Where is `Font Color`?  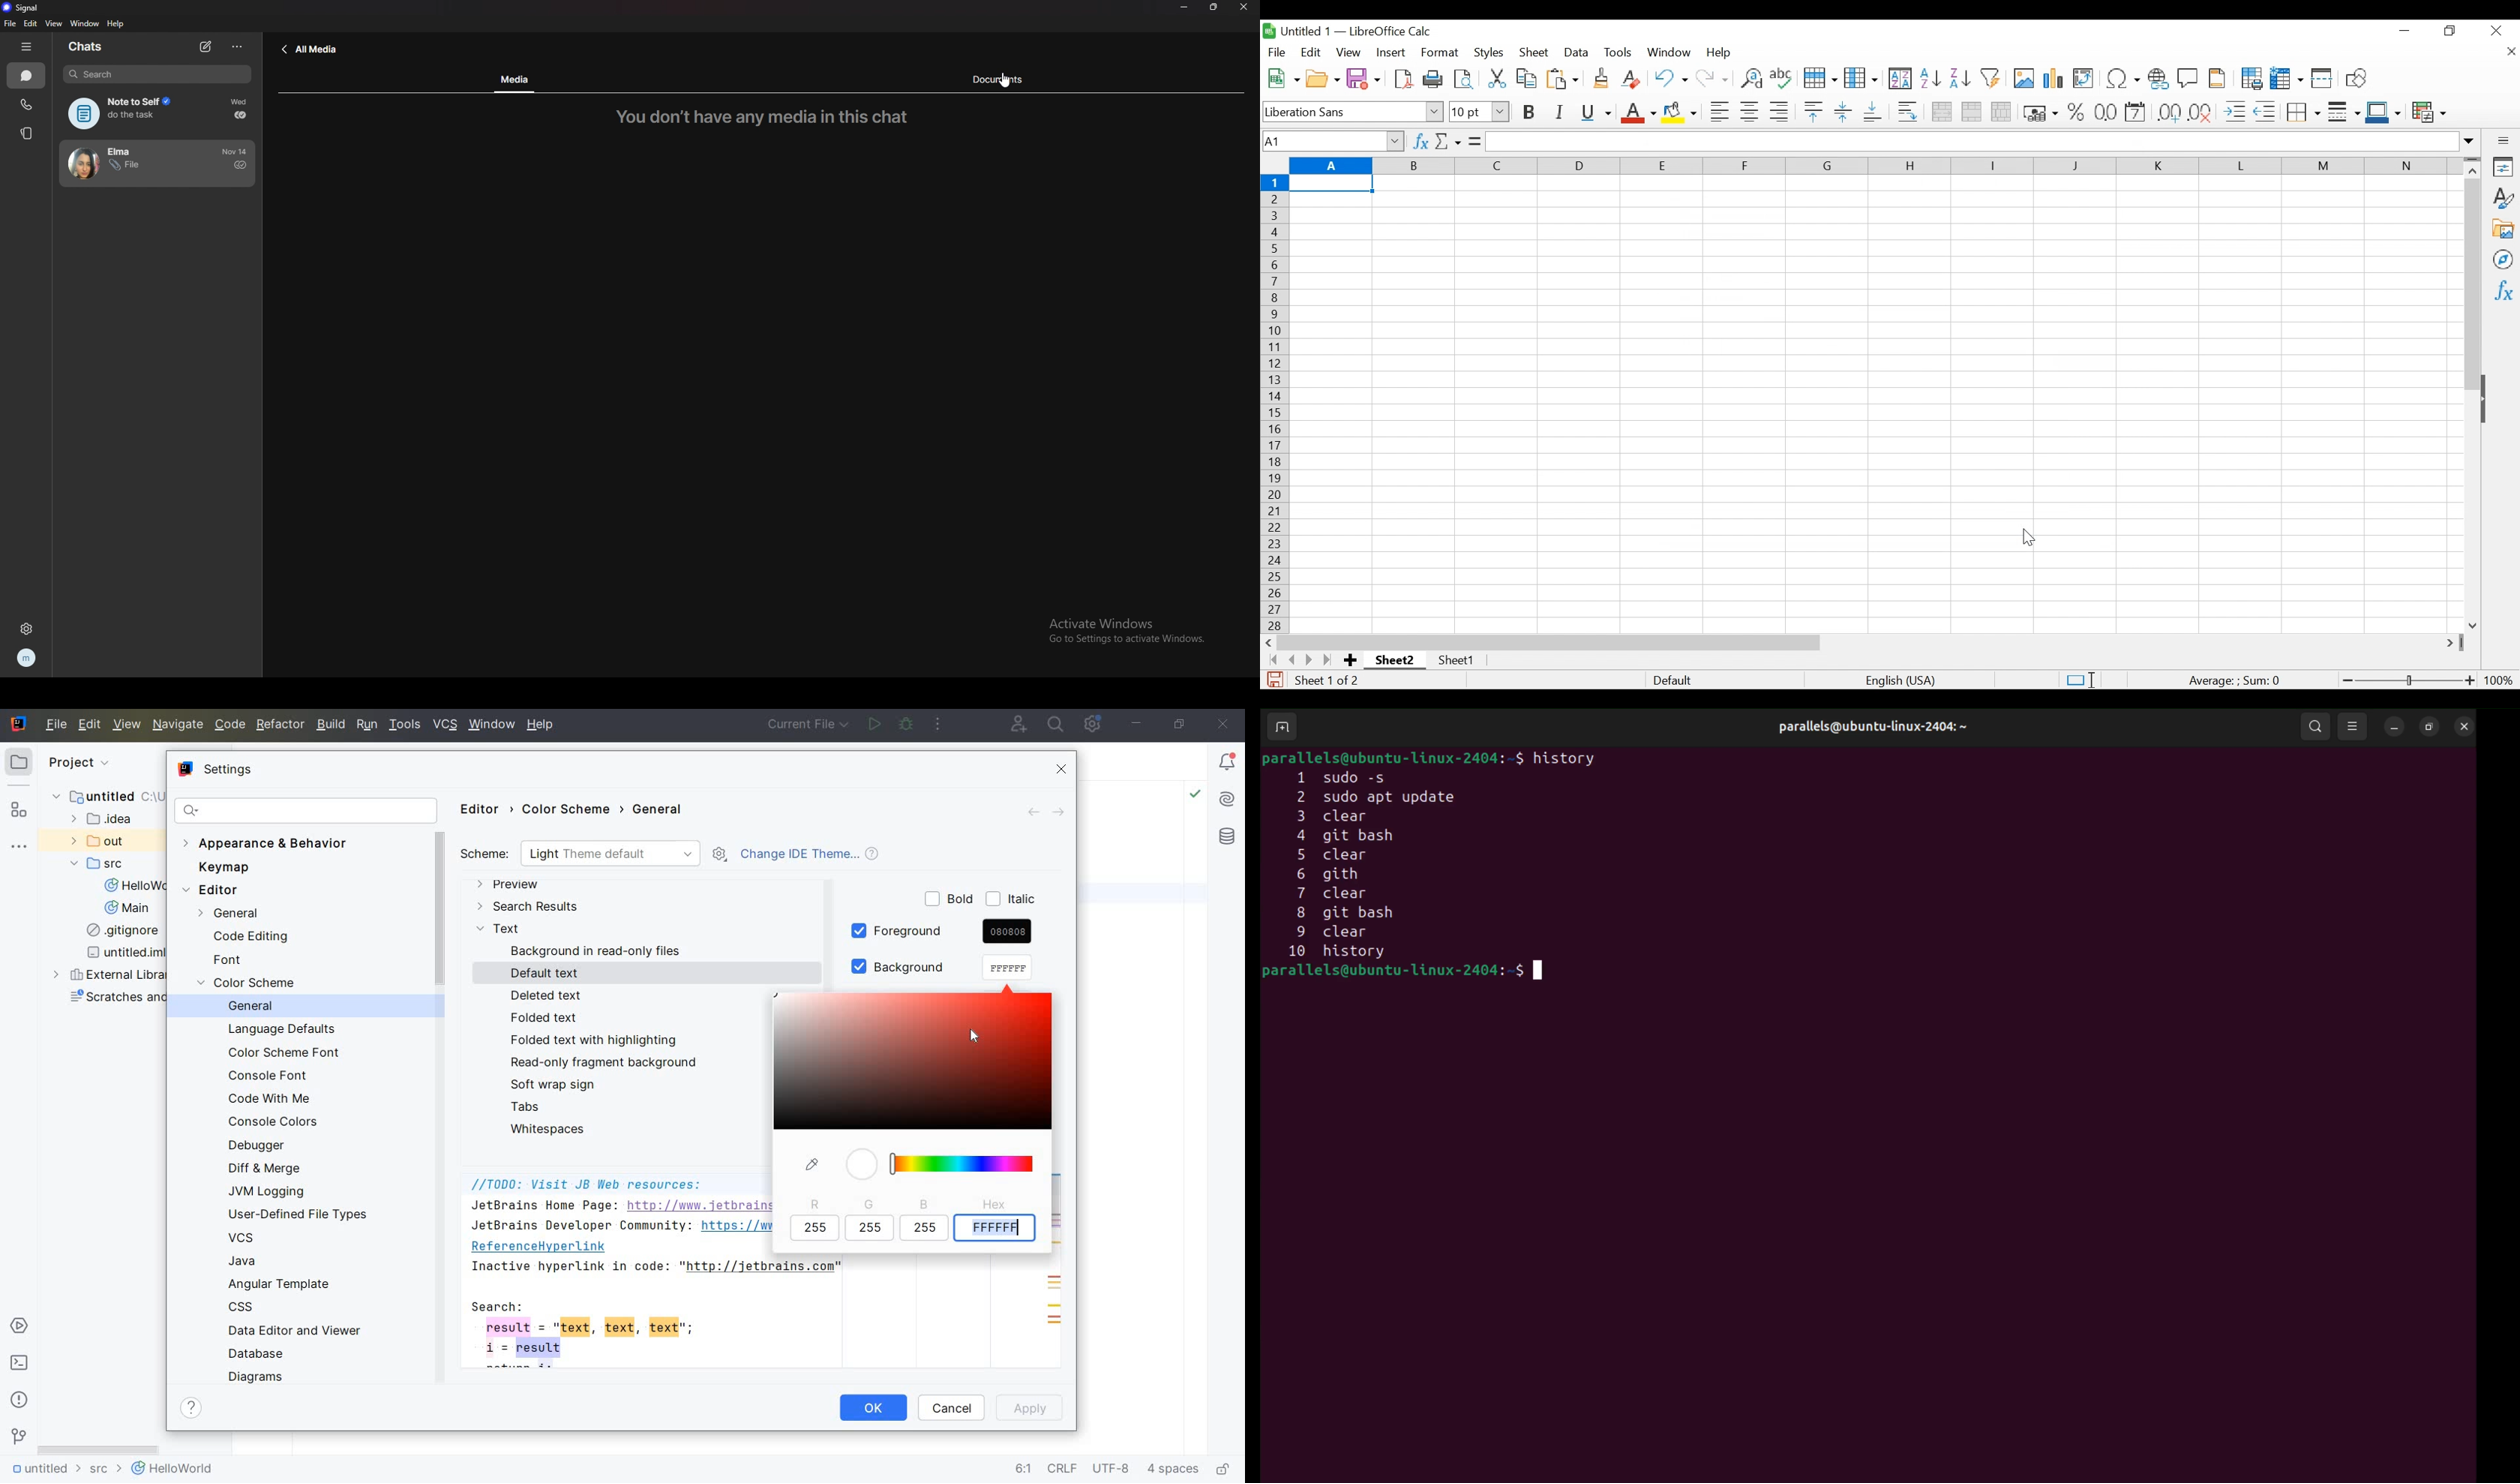 Font Color is located at coordinates (1637, 114).